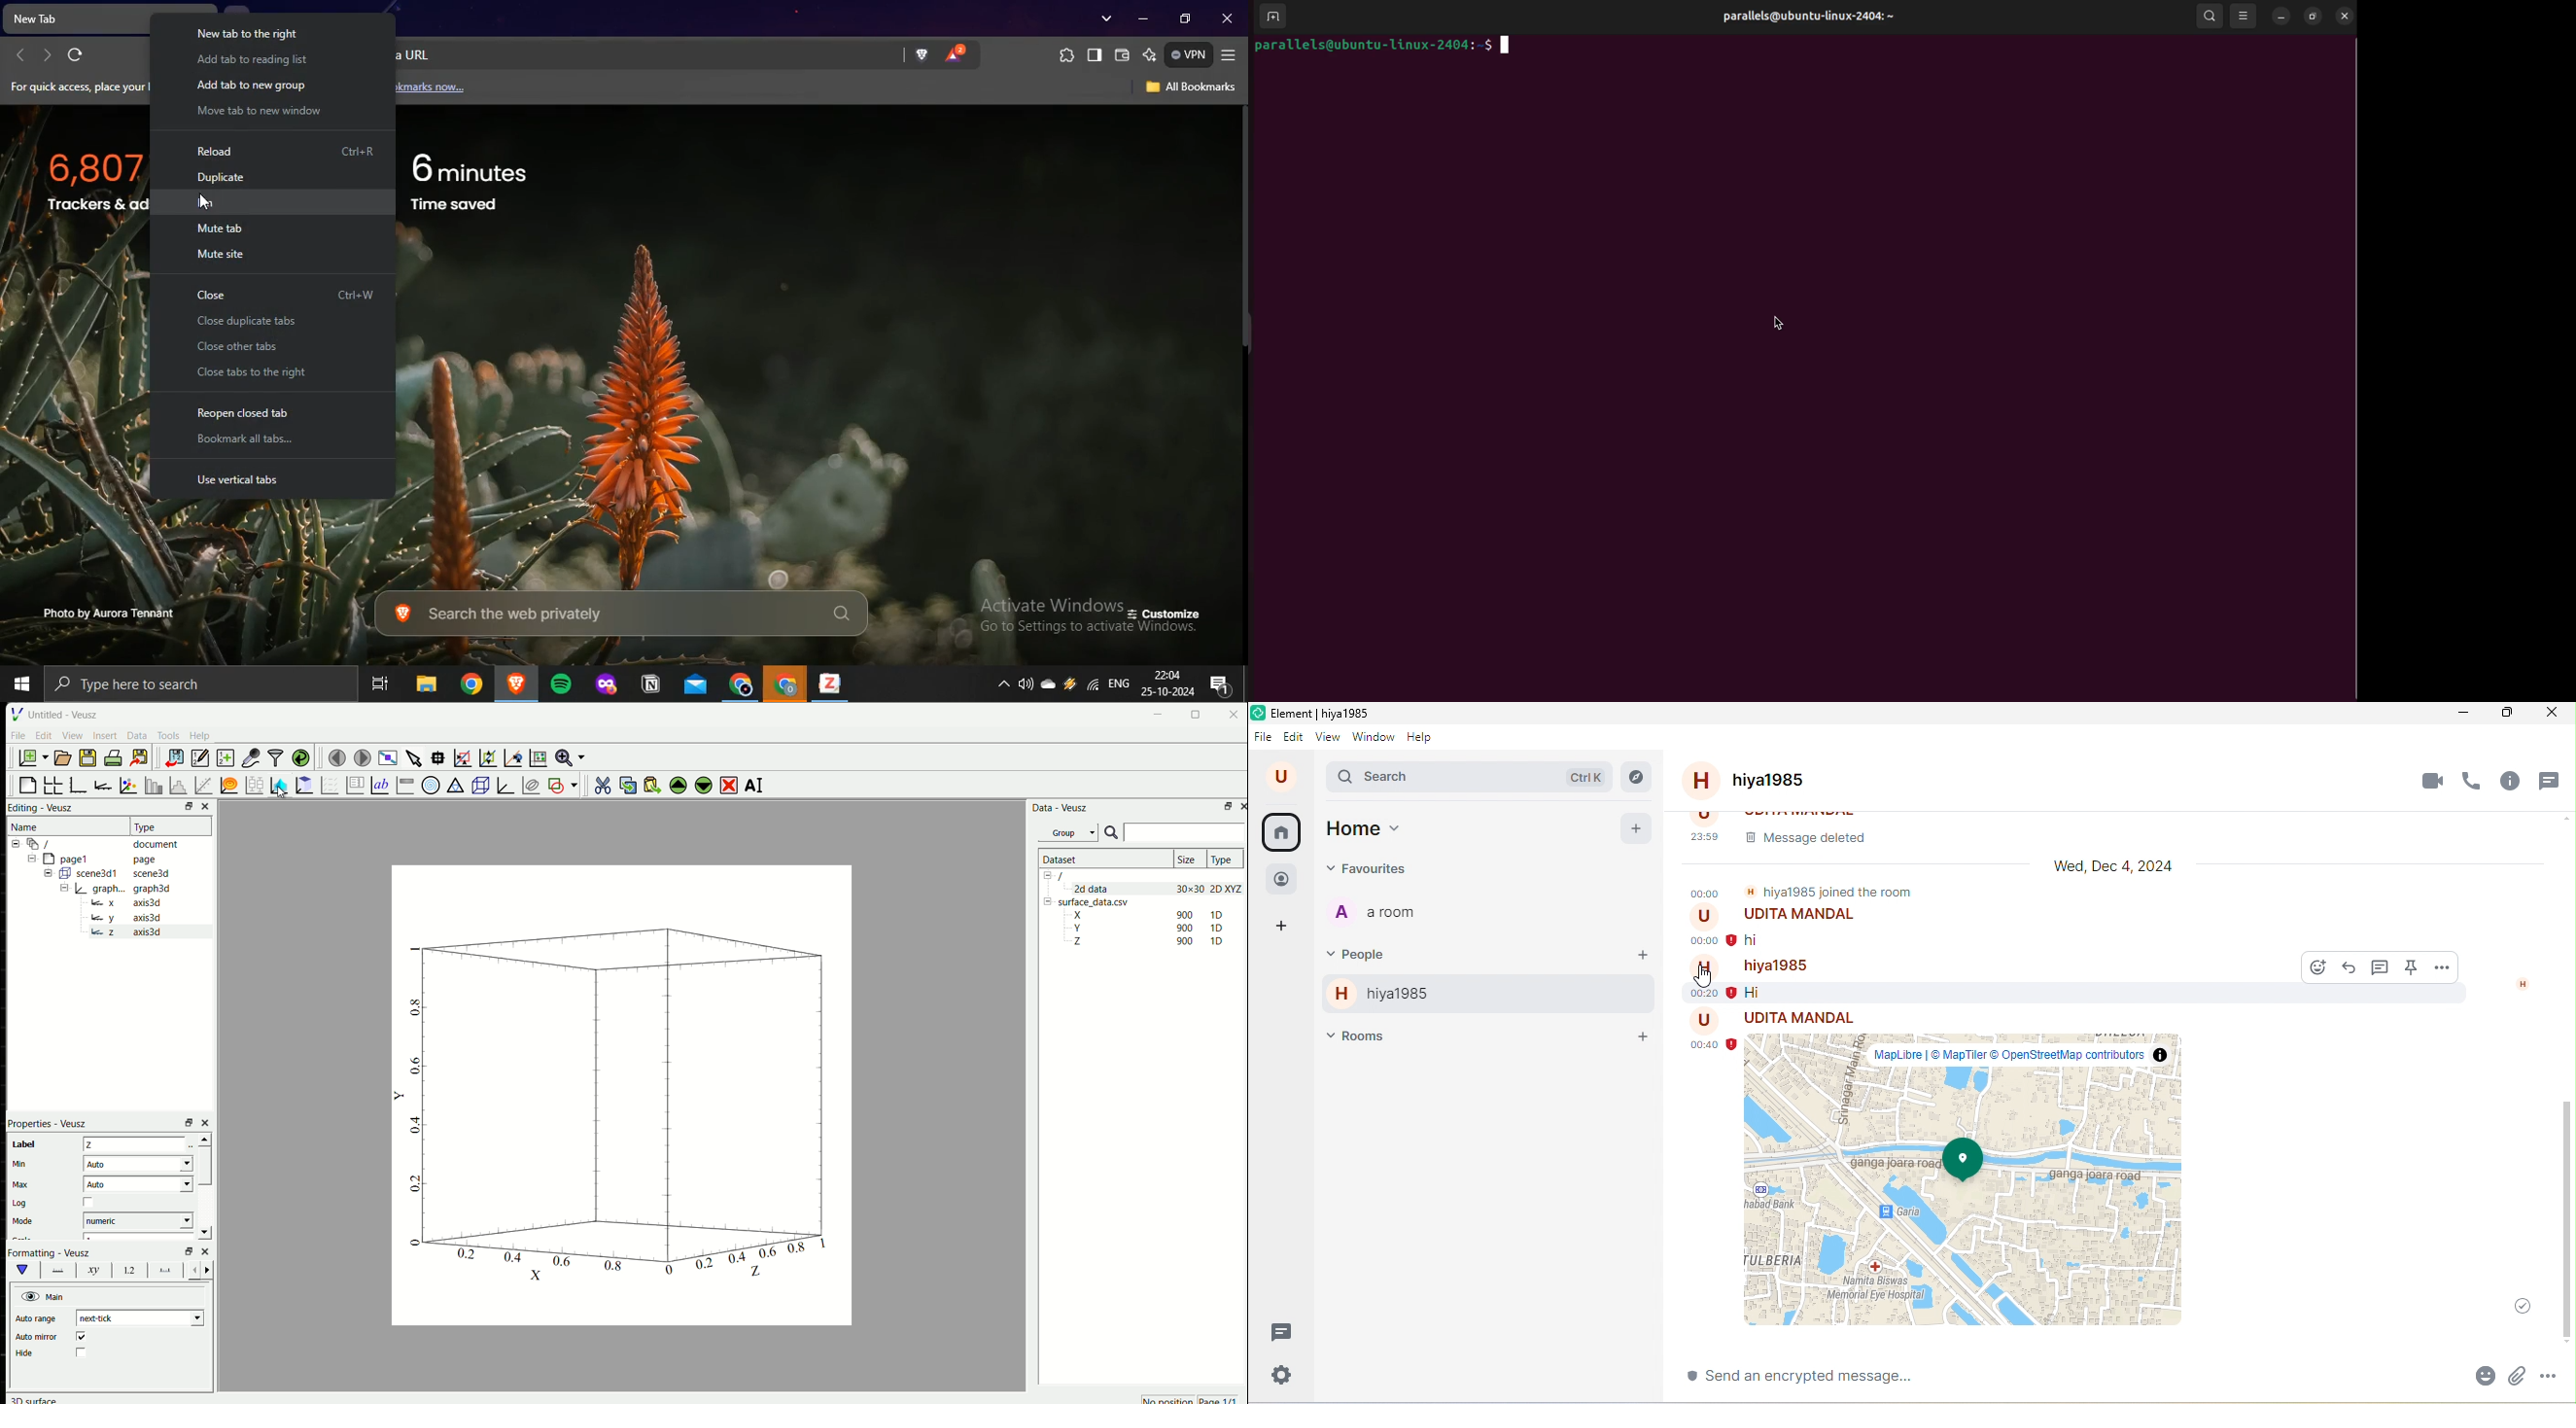 The image size is (2576, 1428). Describe the element at coordinates (99, 888) in the screenshot. I see `` at that location.